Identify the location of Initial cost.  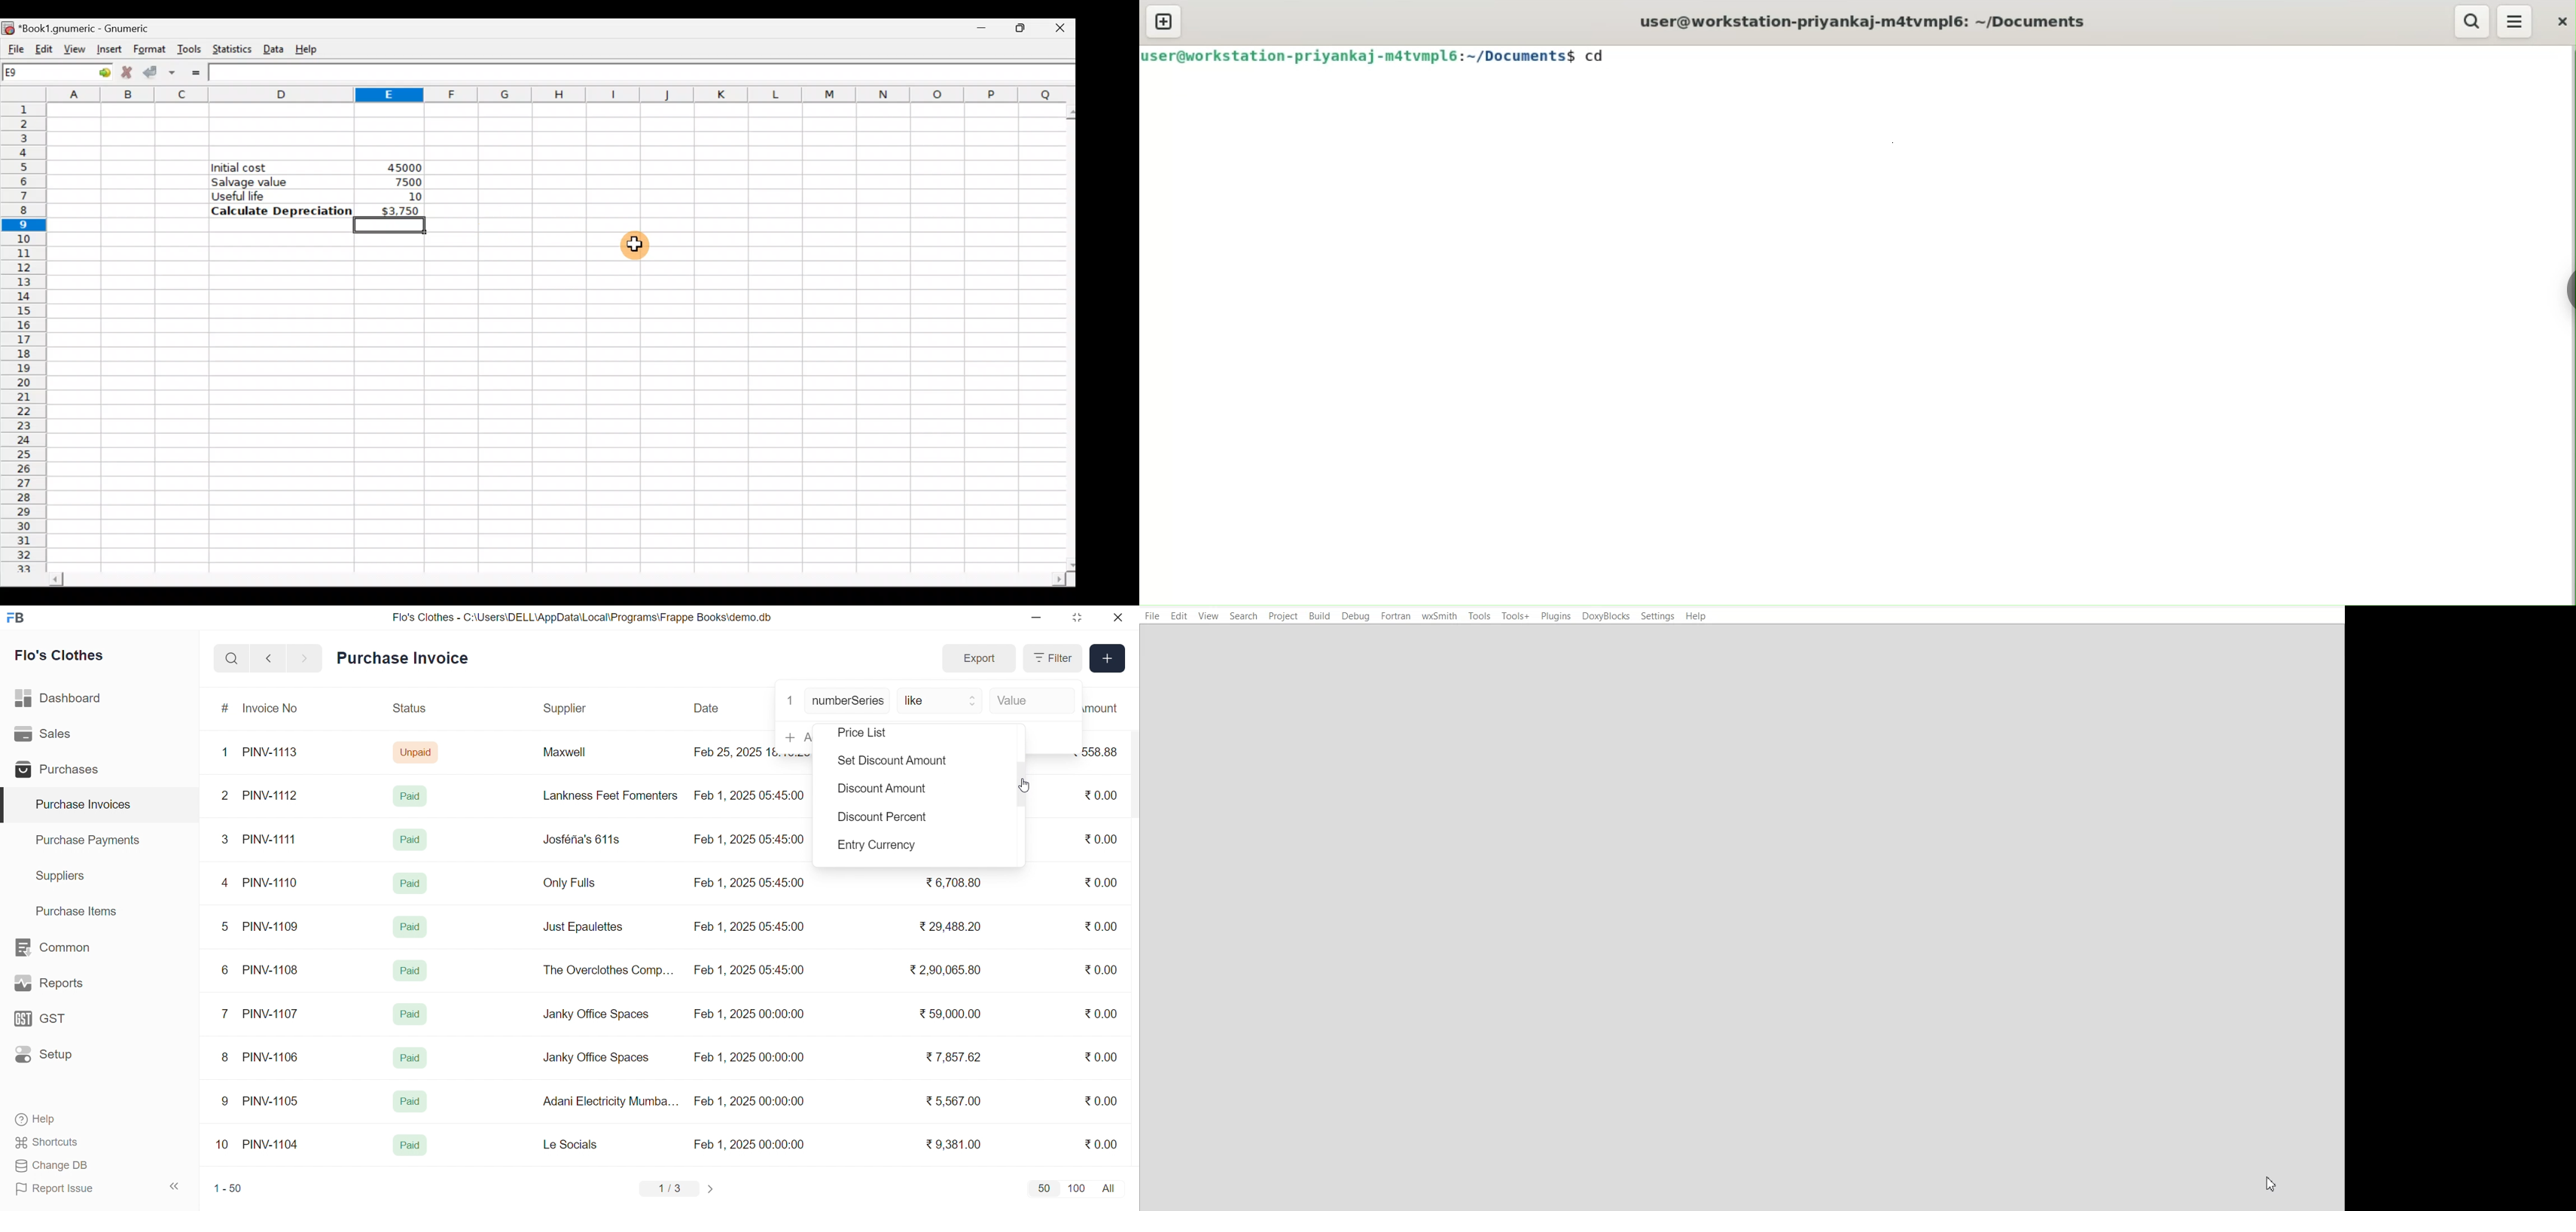
(283, 168).